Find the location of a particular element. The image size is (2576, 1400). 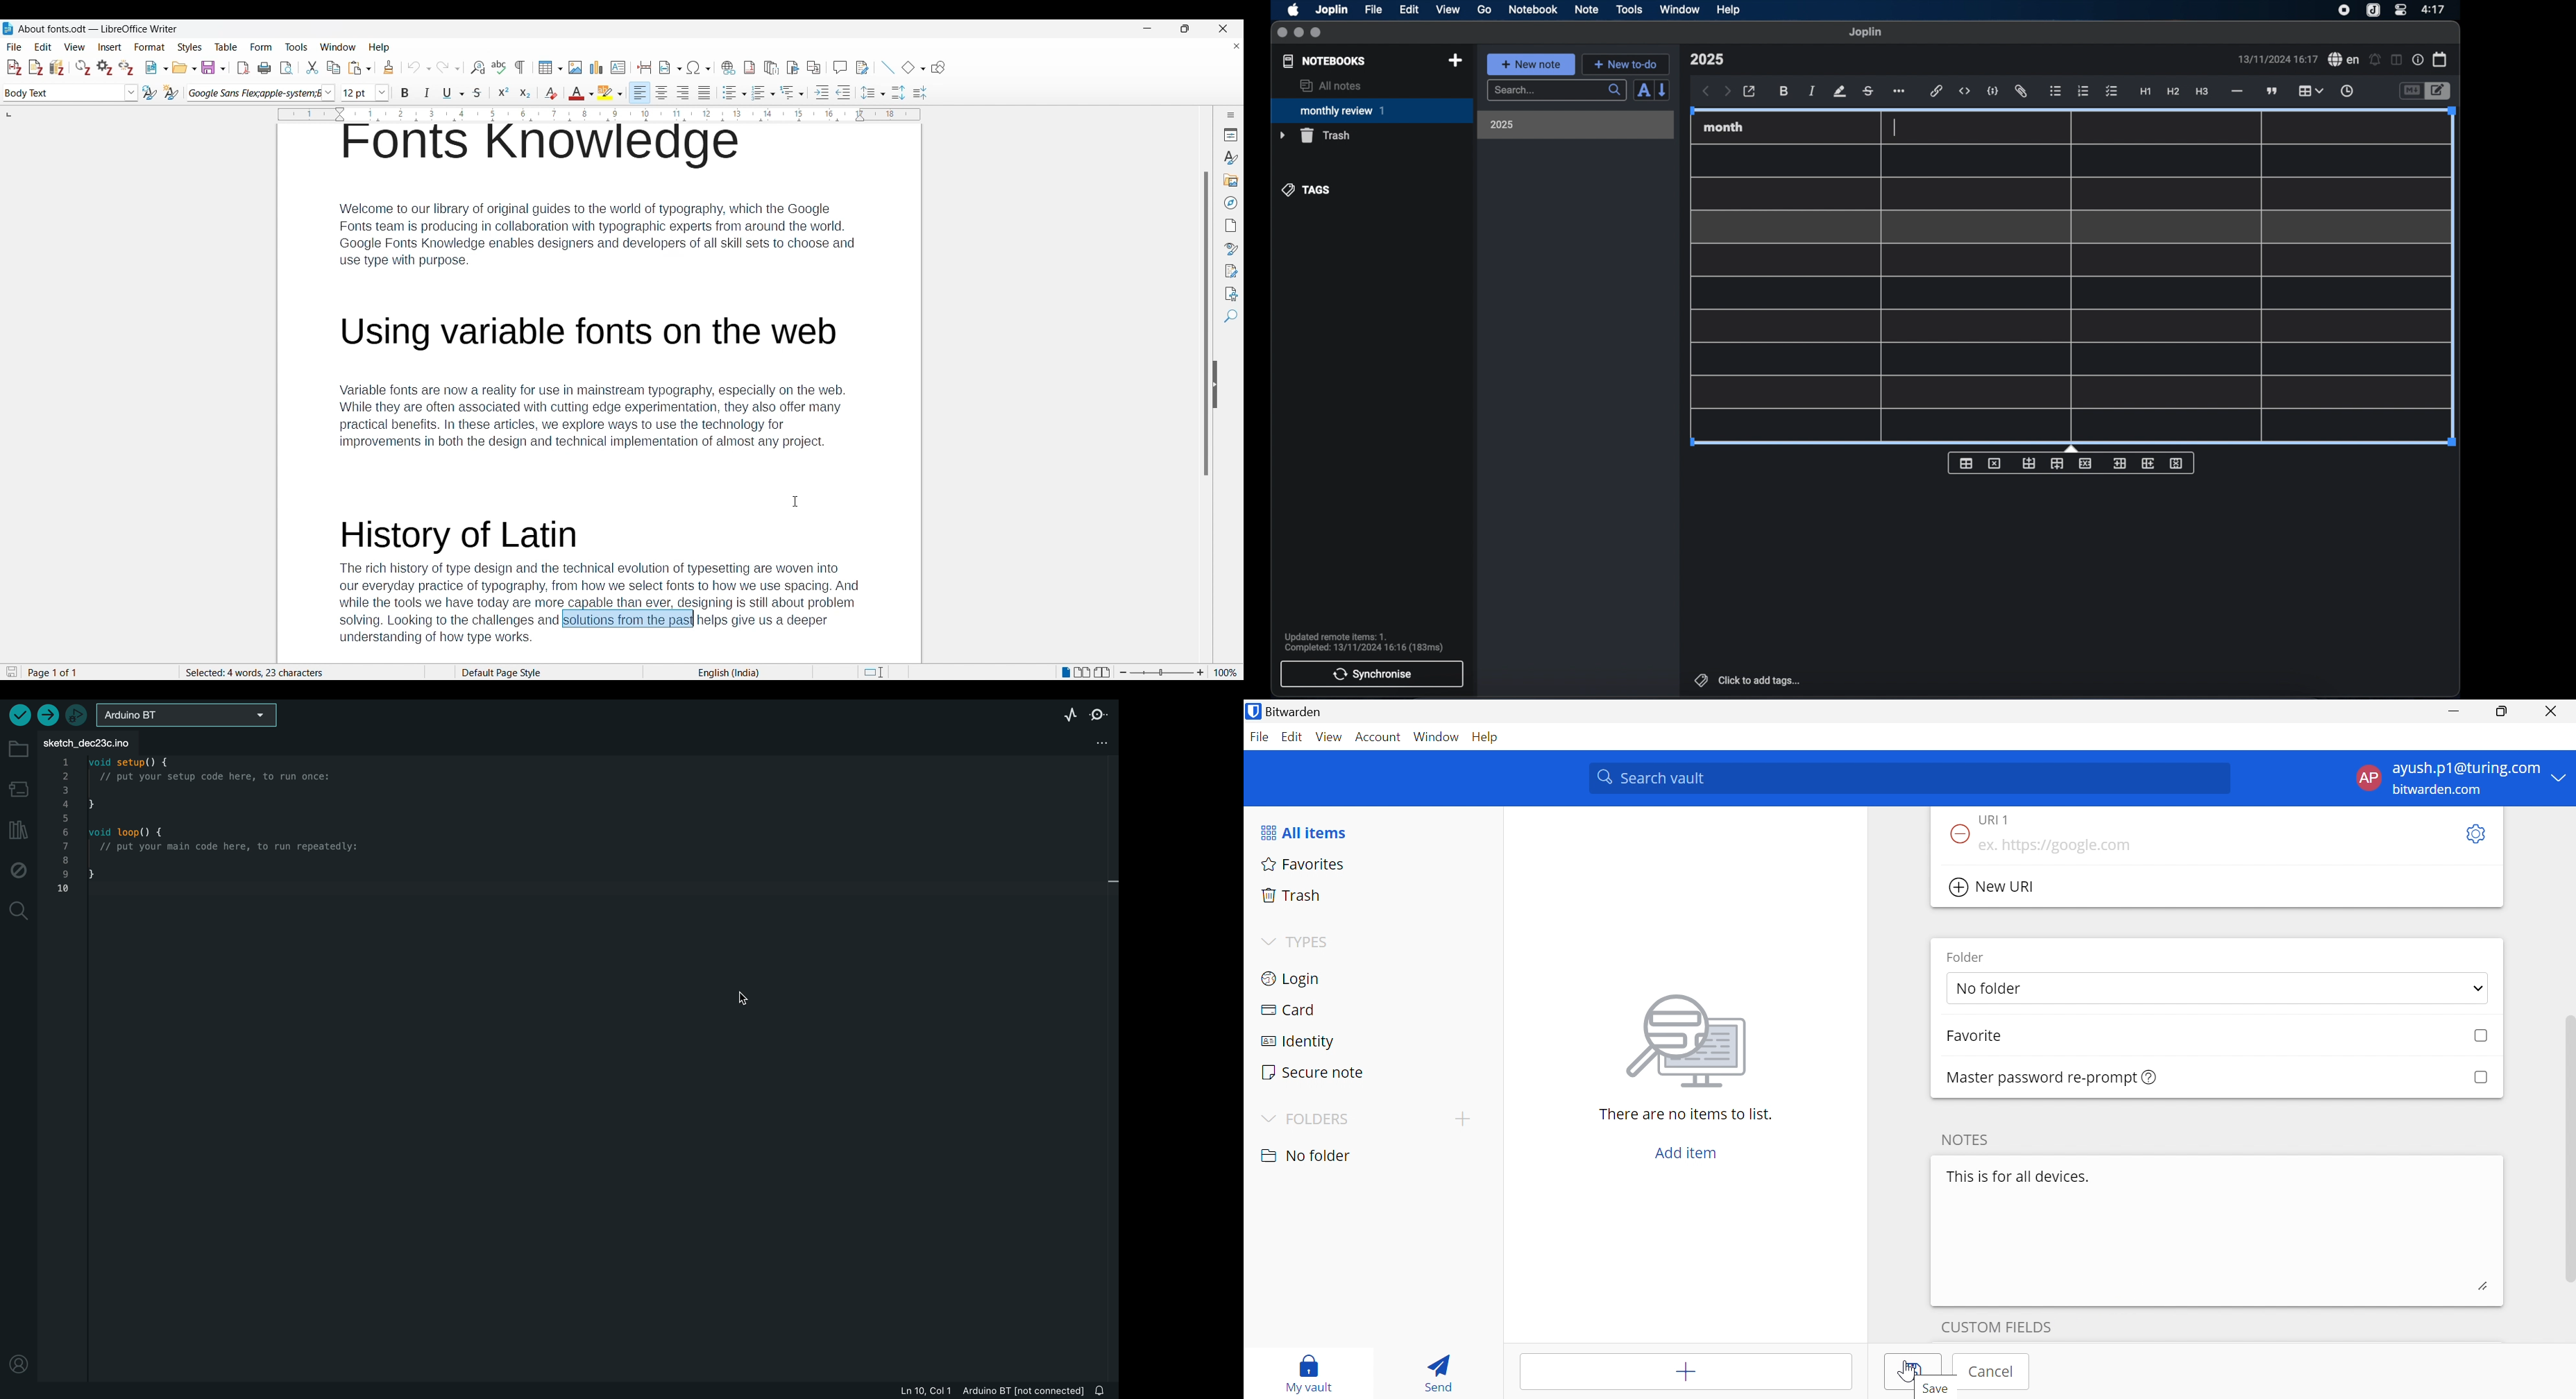

joplin is located at coordinates (1865, 32).